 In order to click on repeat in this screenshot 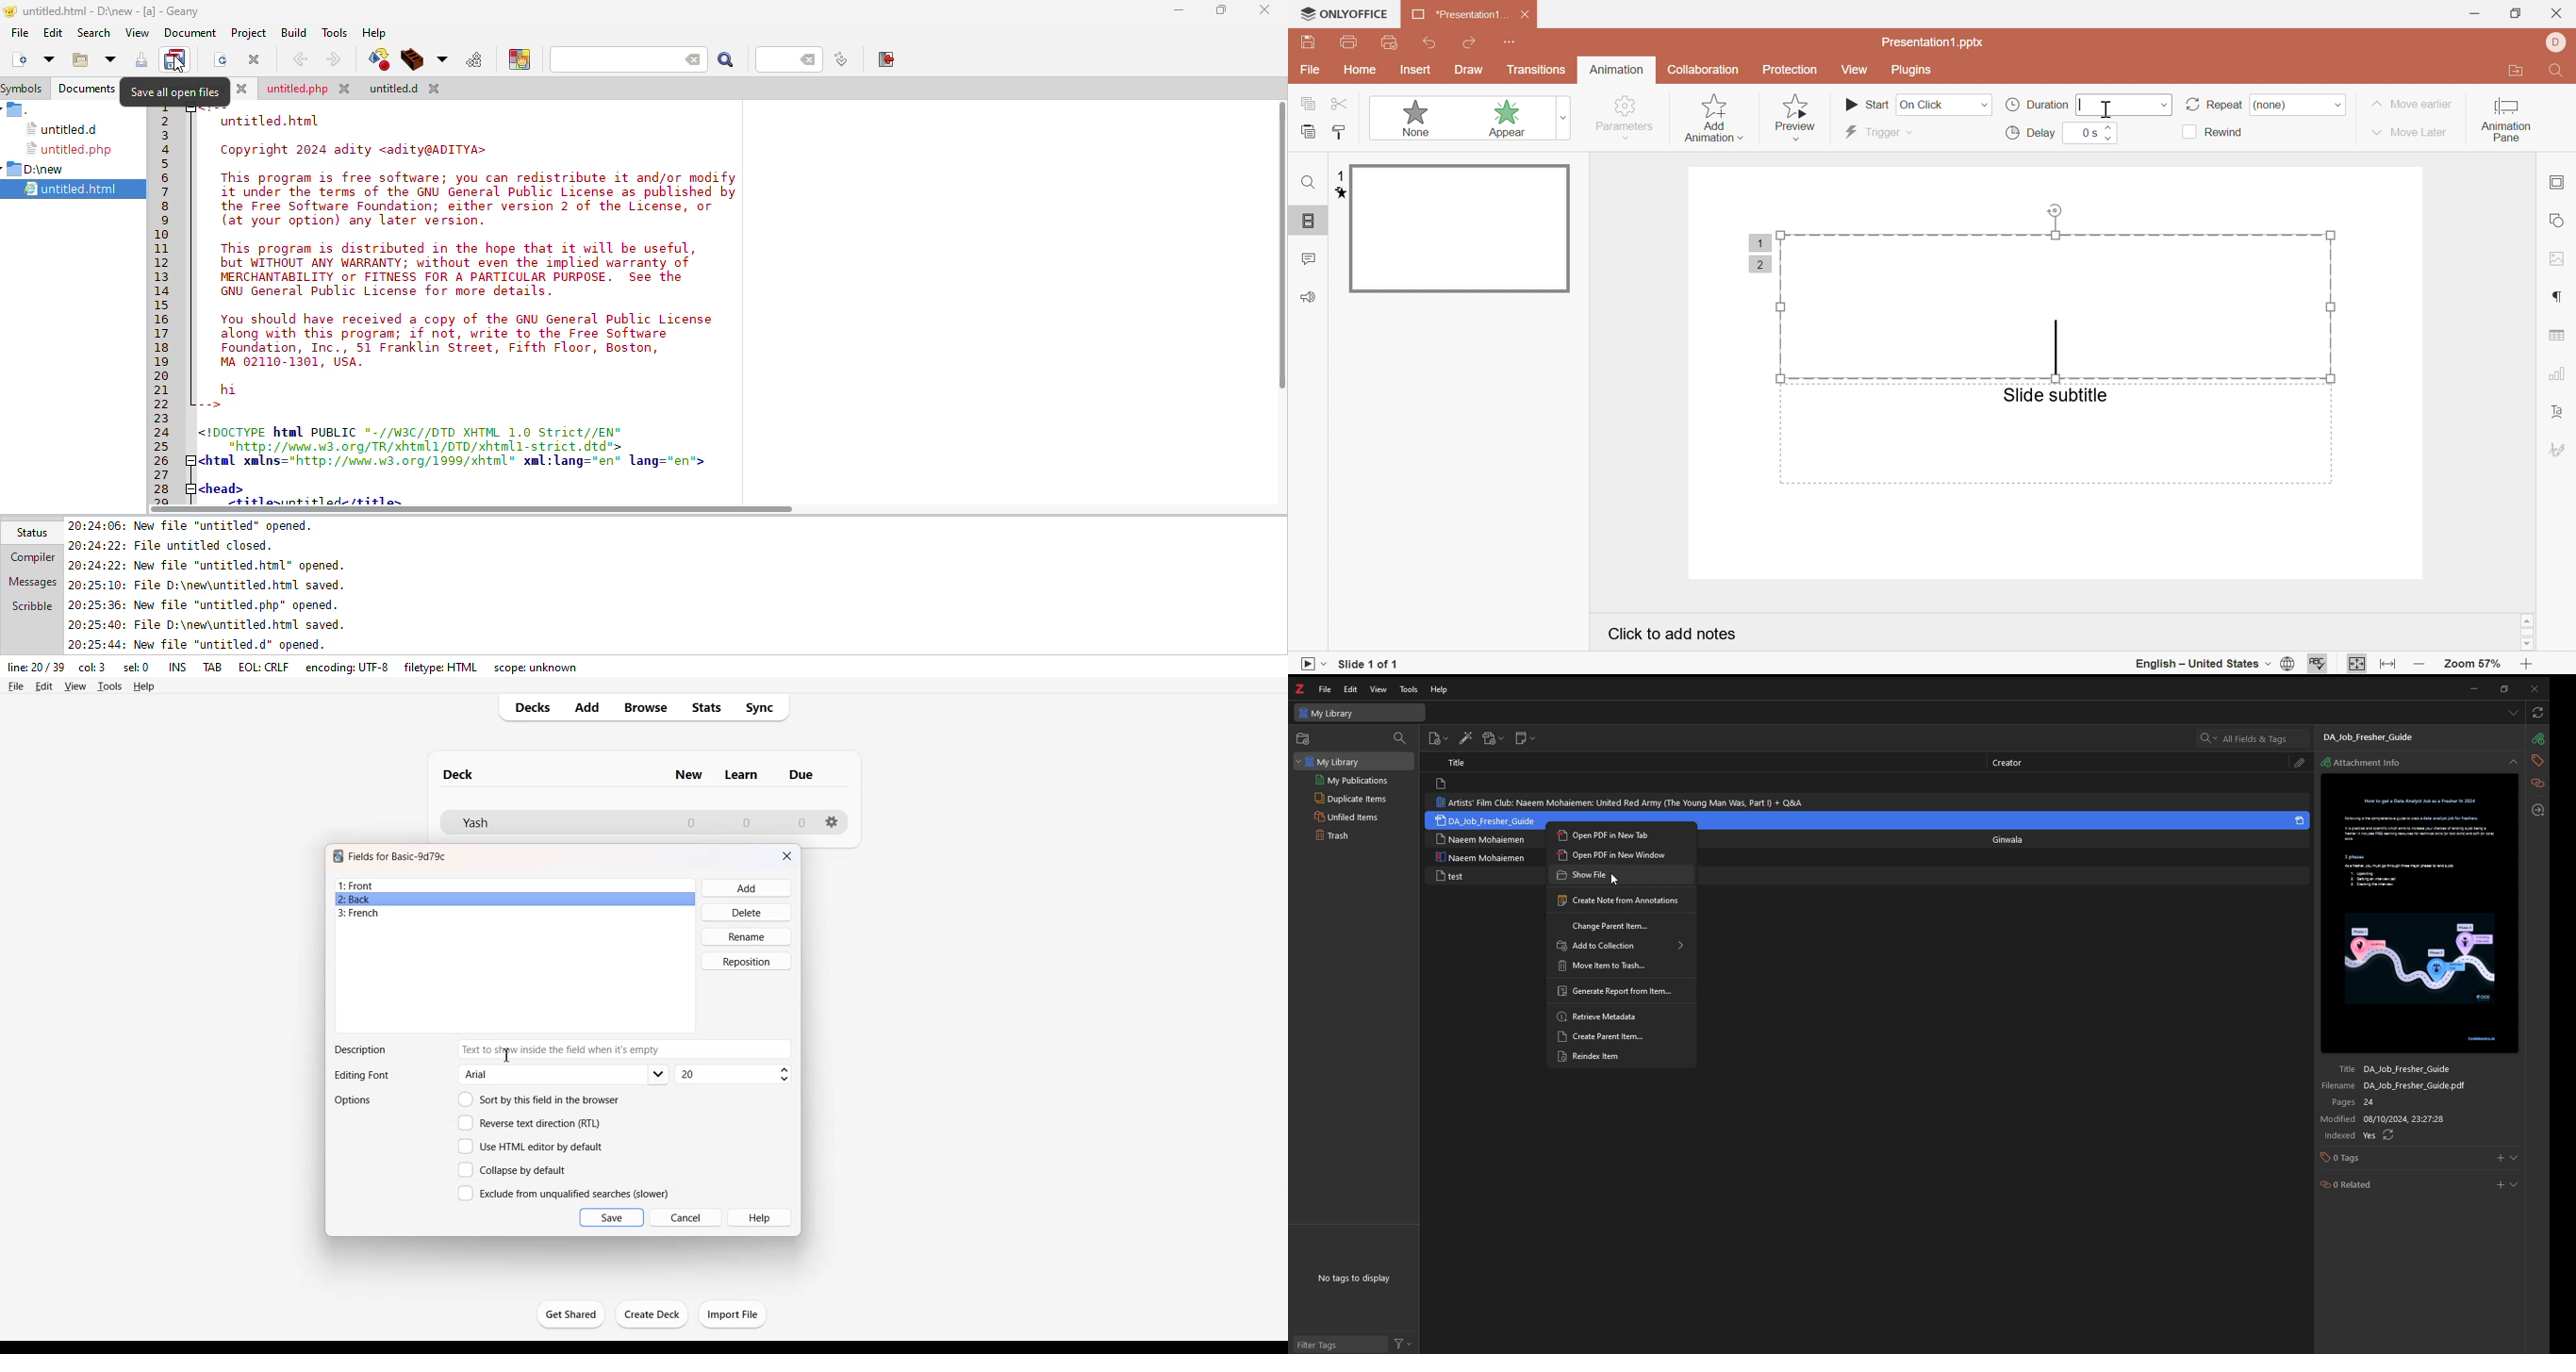, I will do `click(2212, 105)`.